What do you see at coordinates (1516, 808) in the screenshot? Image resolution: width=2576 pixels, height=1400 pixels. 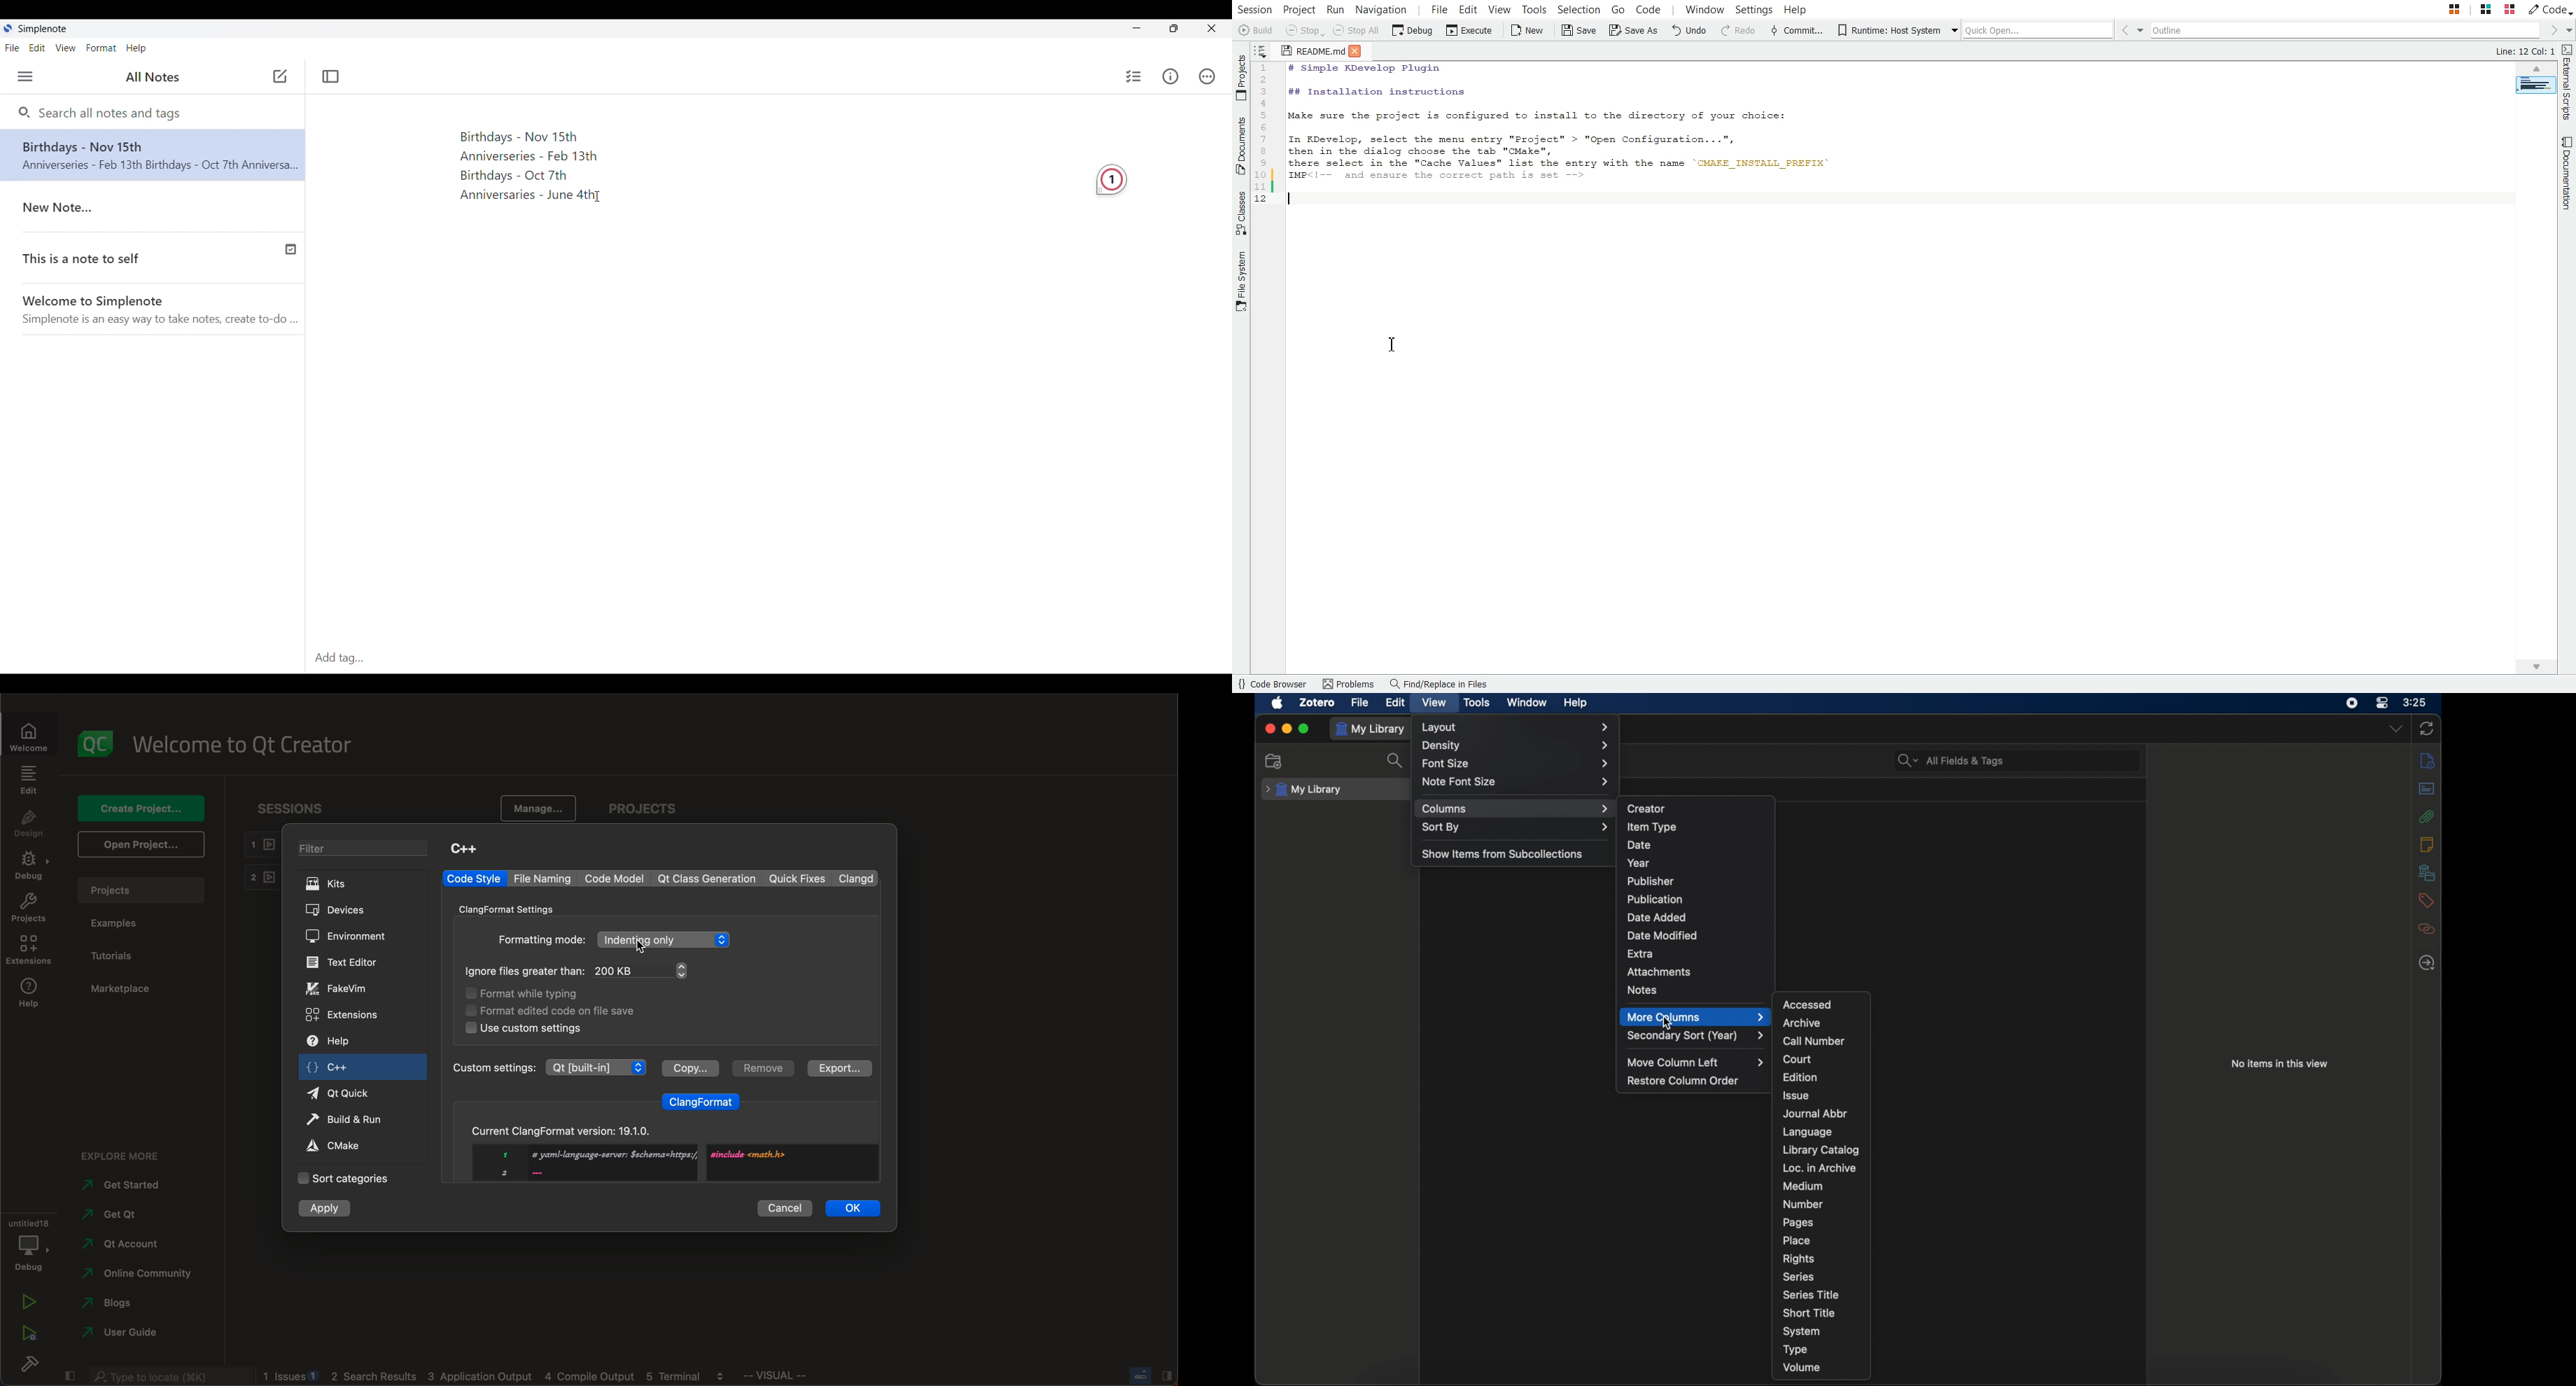 I see `columns` at bounding box center [1516, 808].